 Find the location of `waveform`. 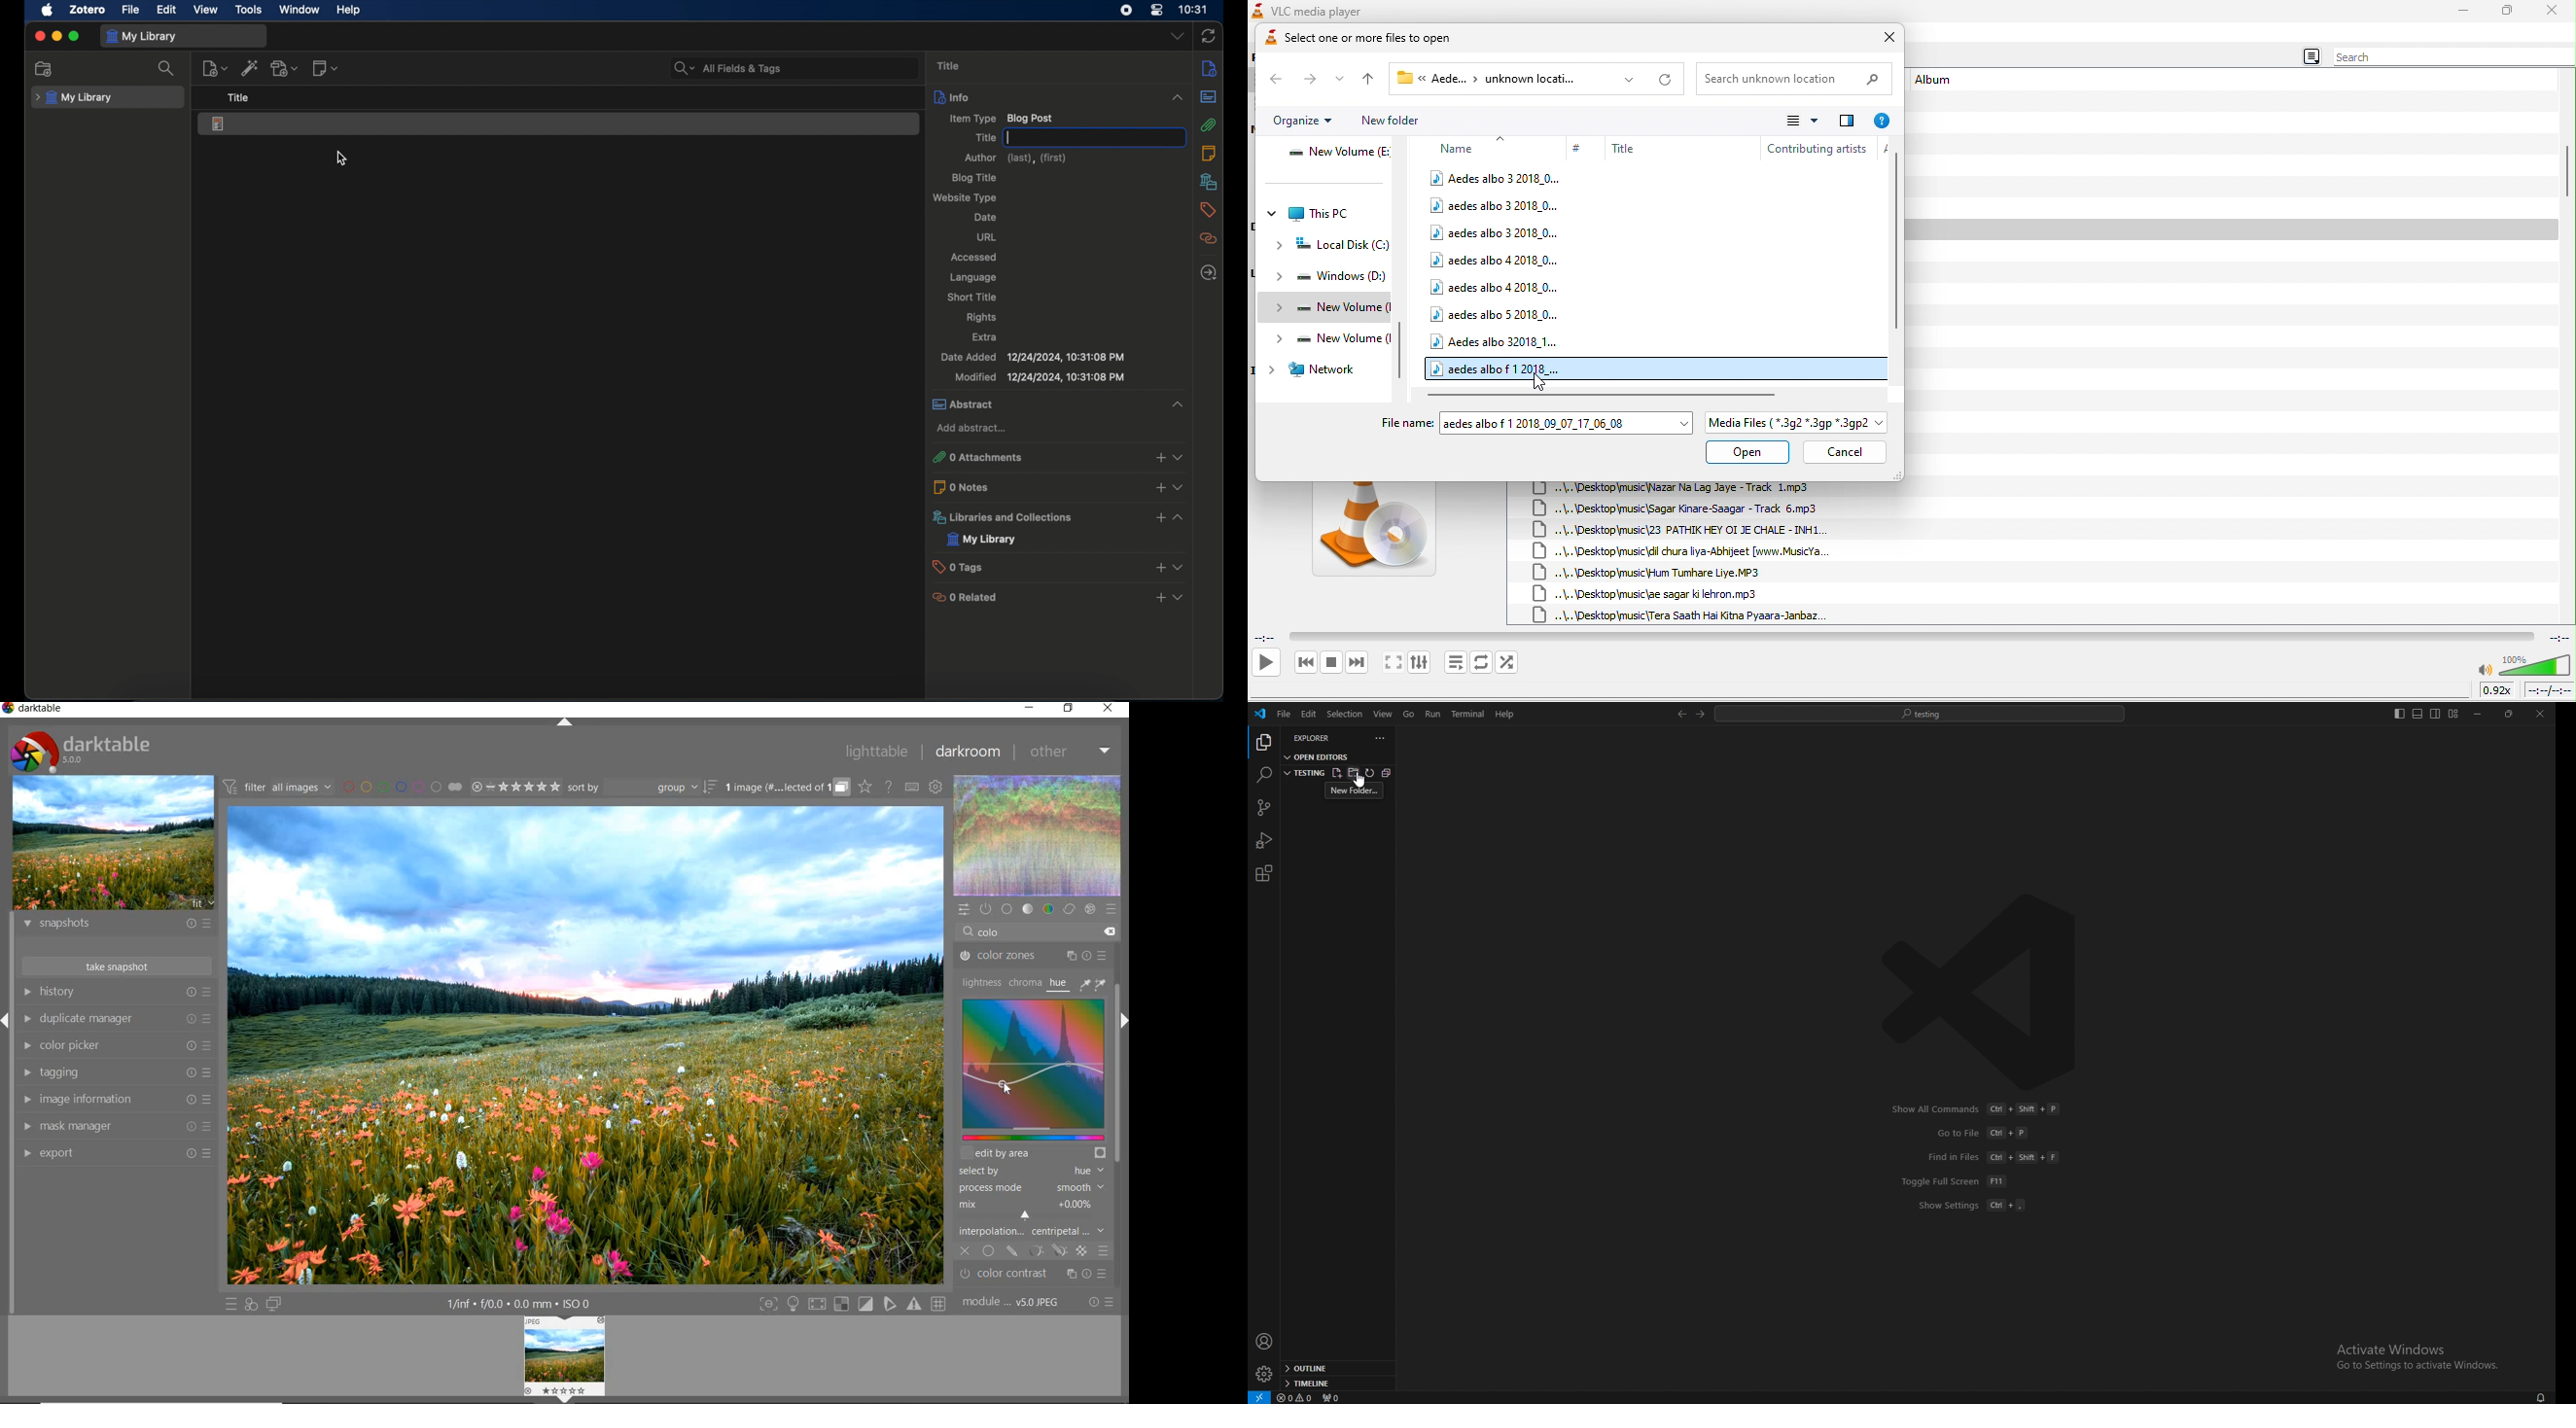

waveform is located at coordinates (1039, 836).